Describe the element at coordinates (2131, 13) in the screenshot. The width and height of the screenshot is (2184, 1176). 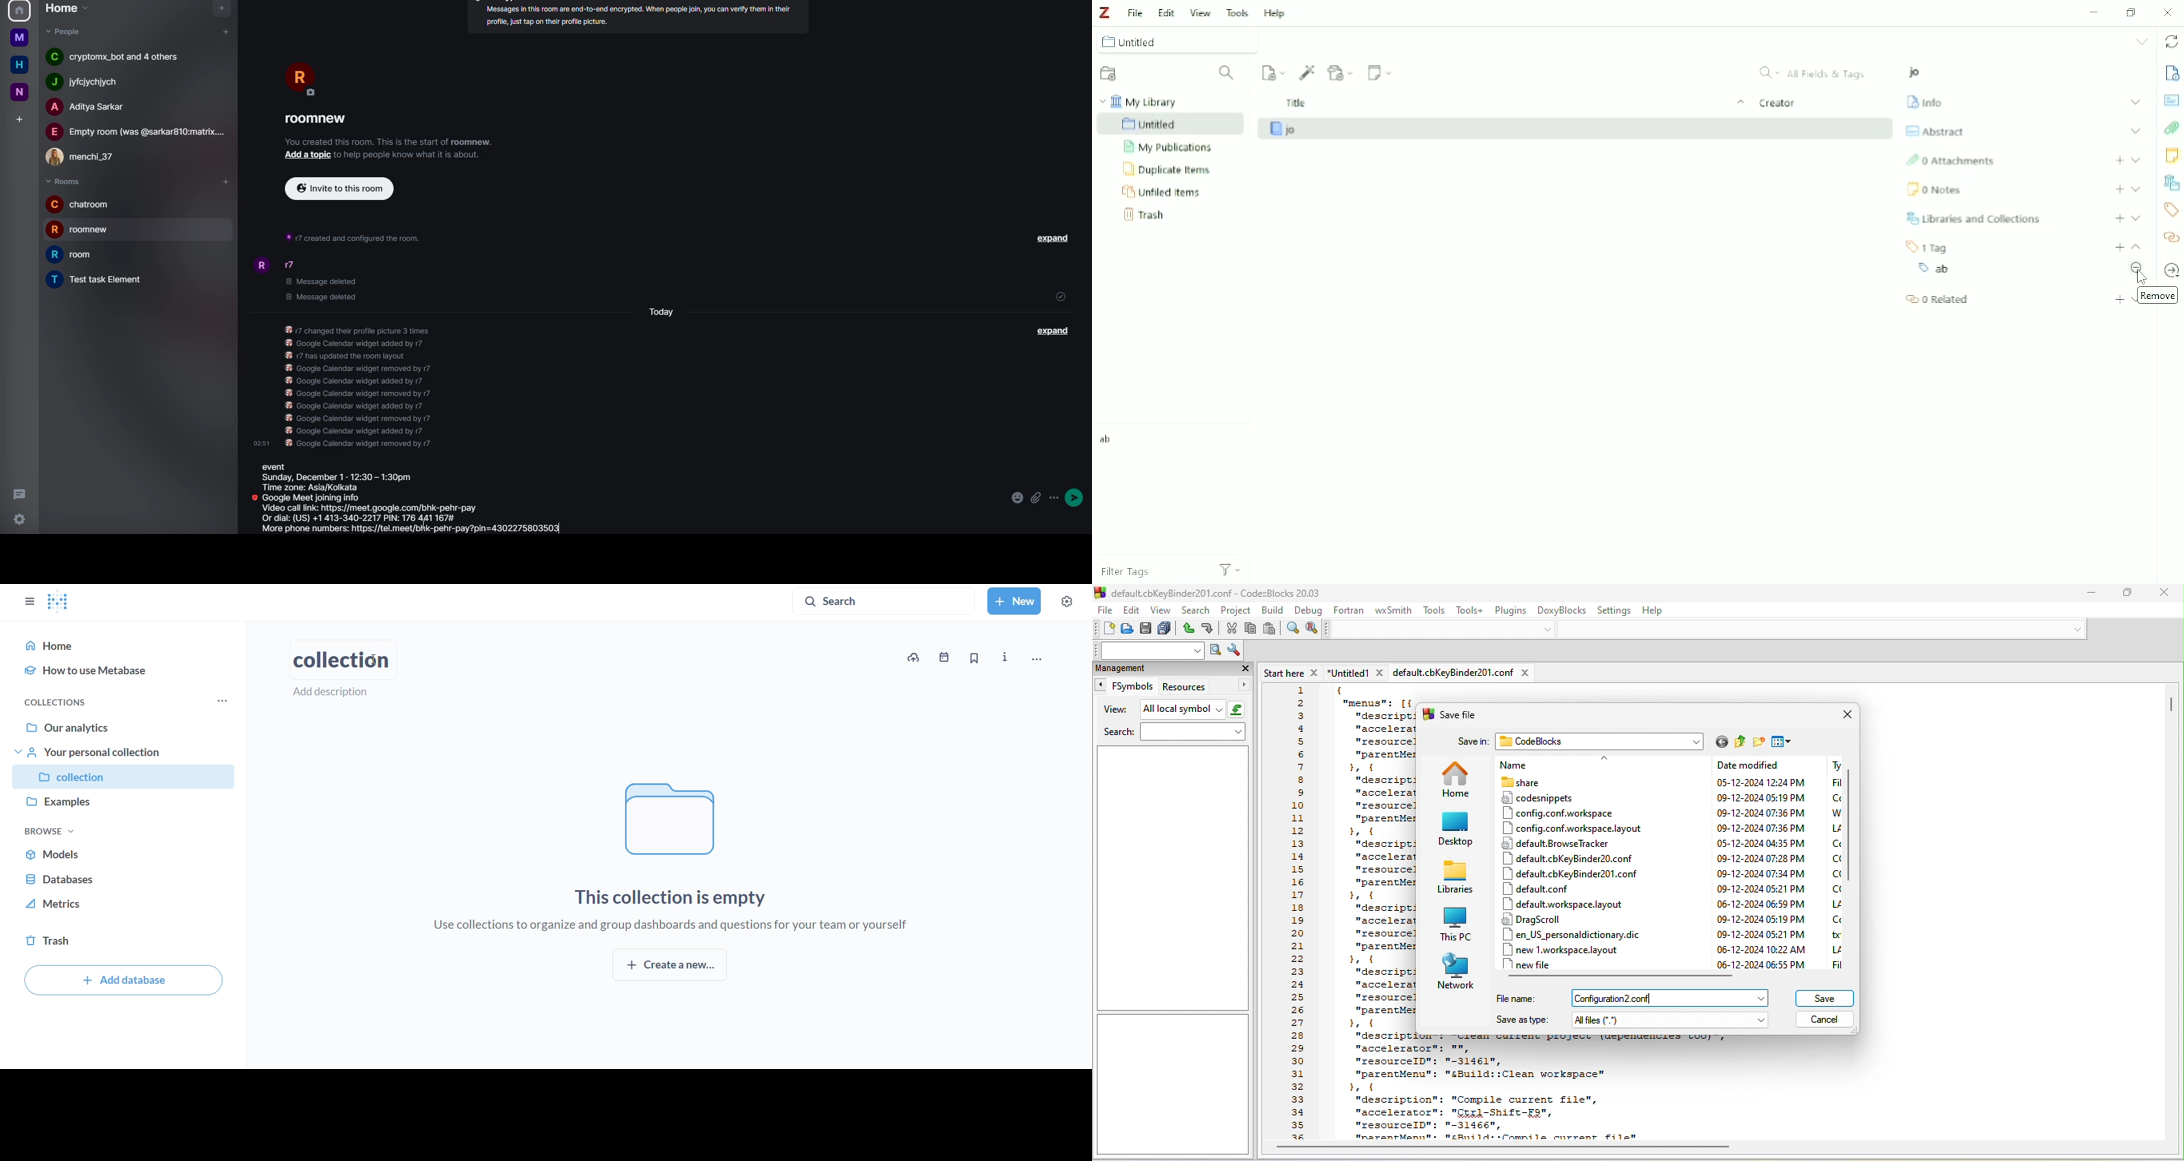
I see `Restore Down` at that location.